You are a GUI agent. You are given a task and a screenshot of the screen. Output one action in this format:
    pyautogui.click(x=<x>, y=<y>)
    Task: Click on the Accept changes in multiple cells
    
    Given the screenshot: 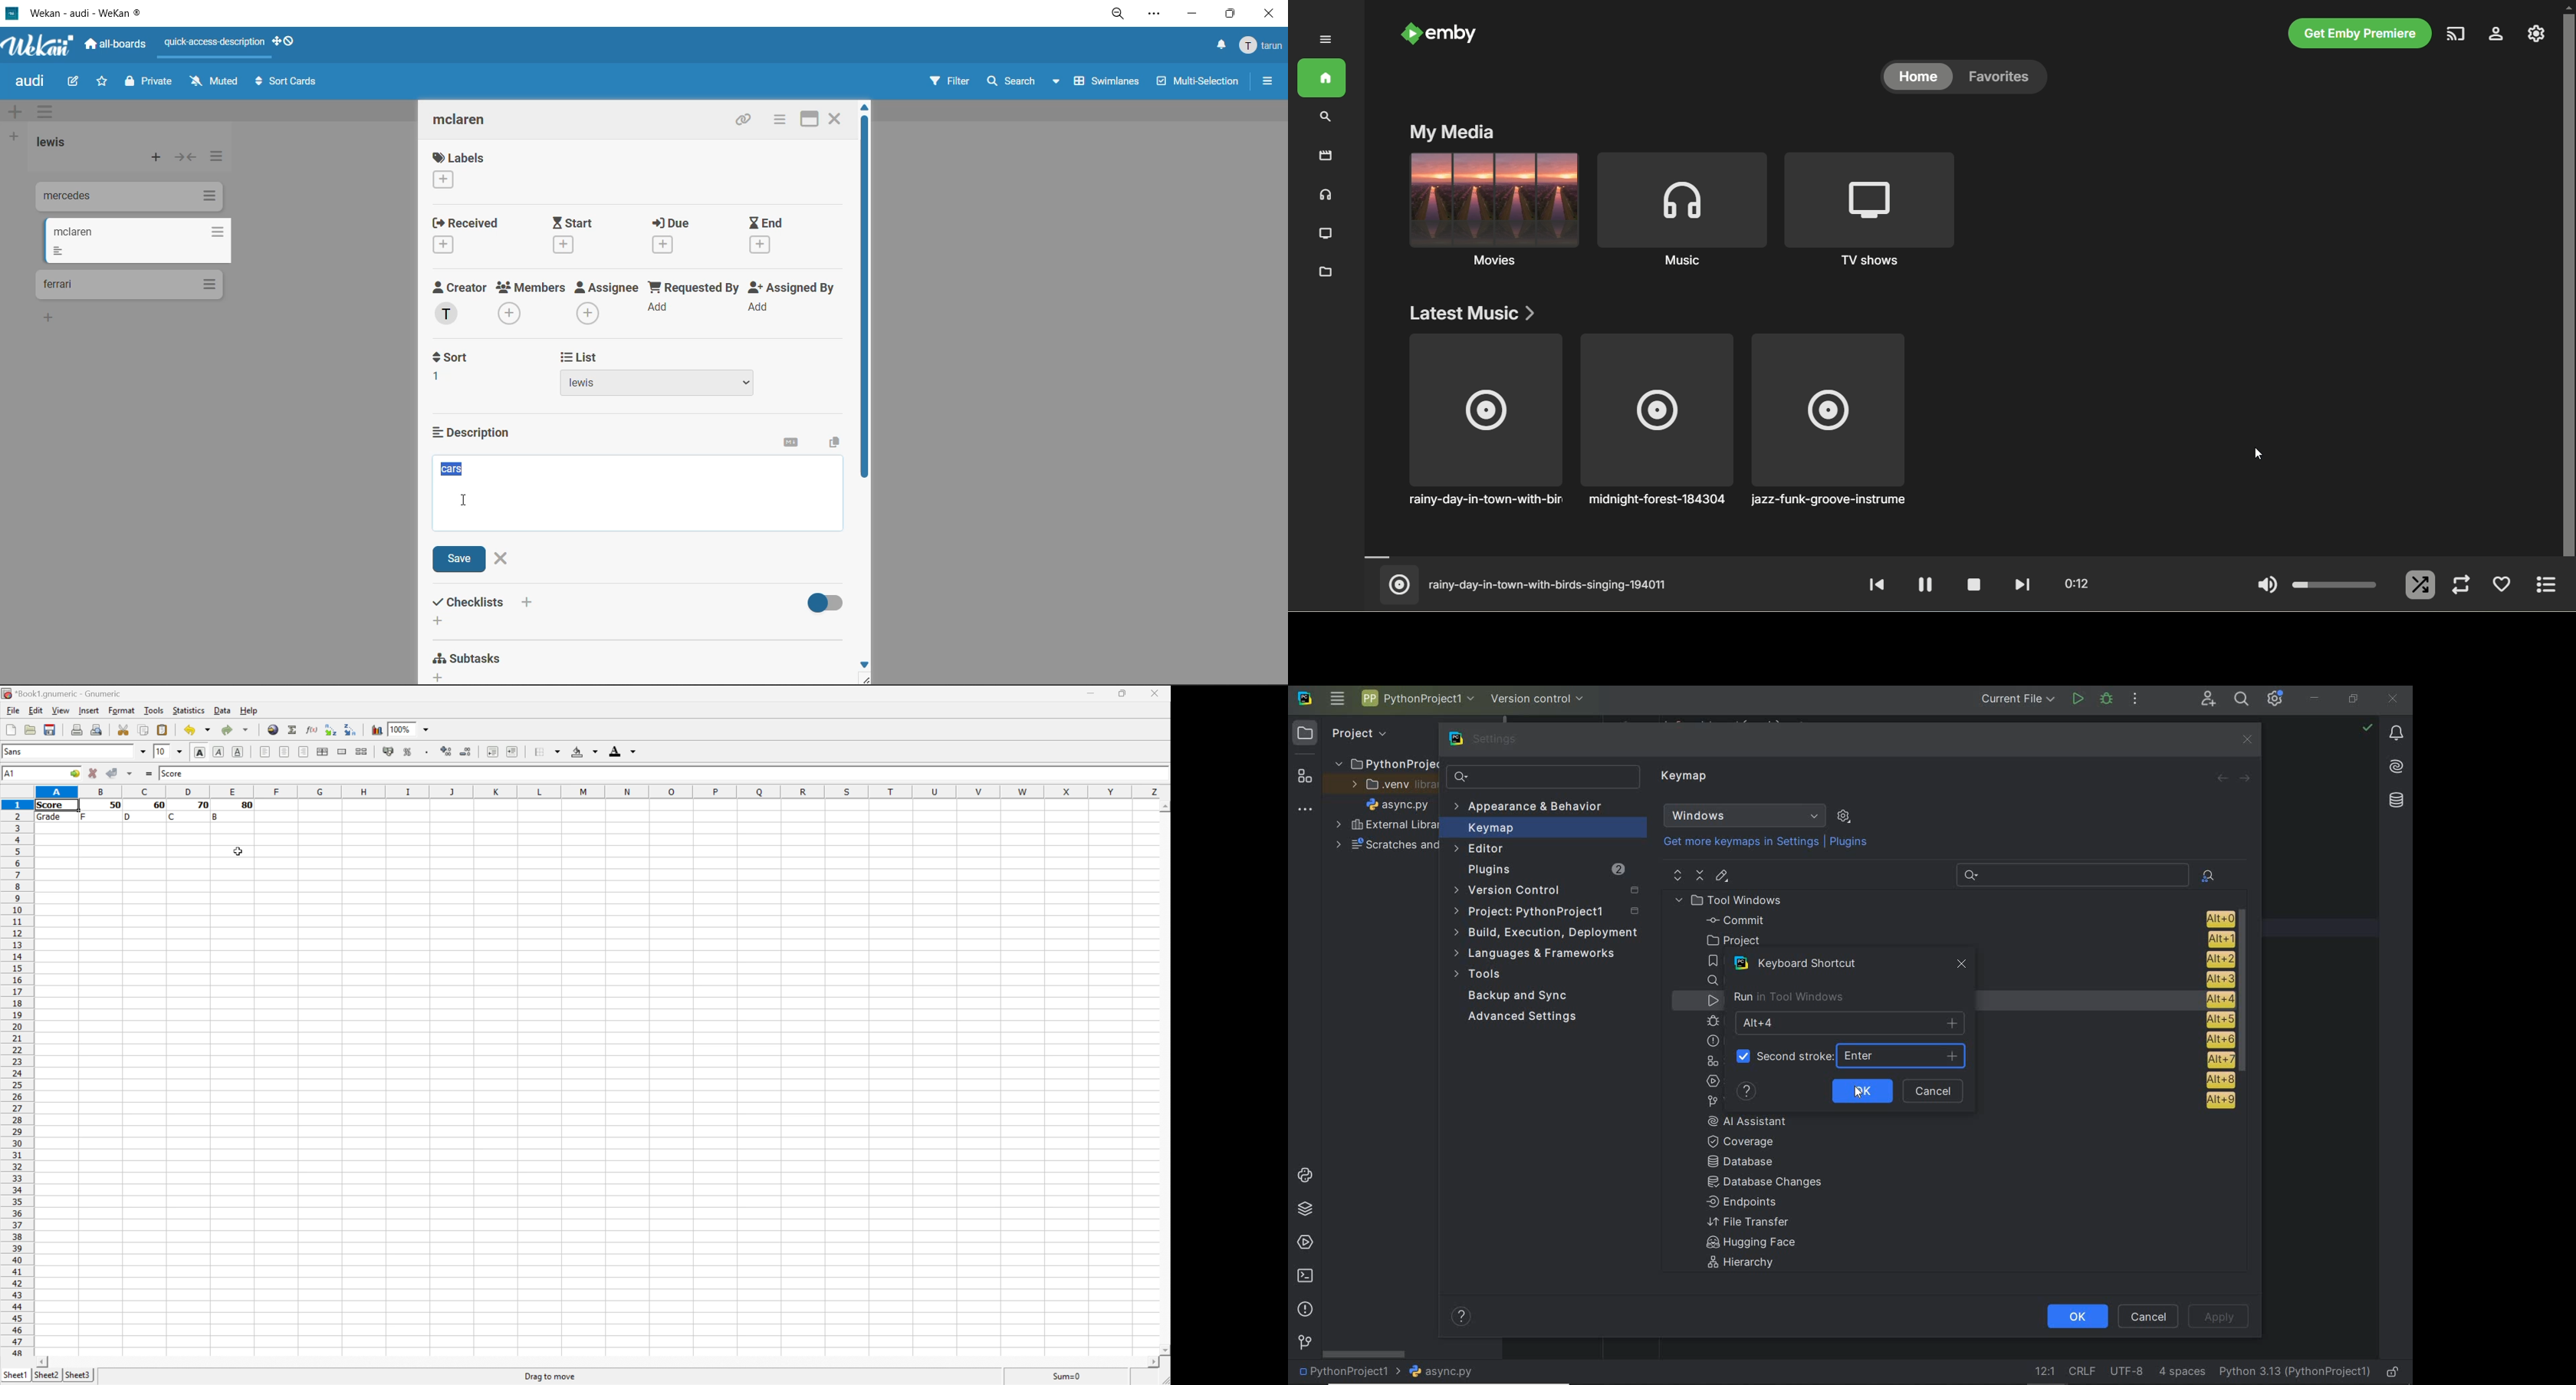 What is the action you would take?
    pyautogui.click(x=132, y=775)
    